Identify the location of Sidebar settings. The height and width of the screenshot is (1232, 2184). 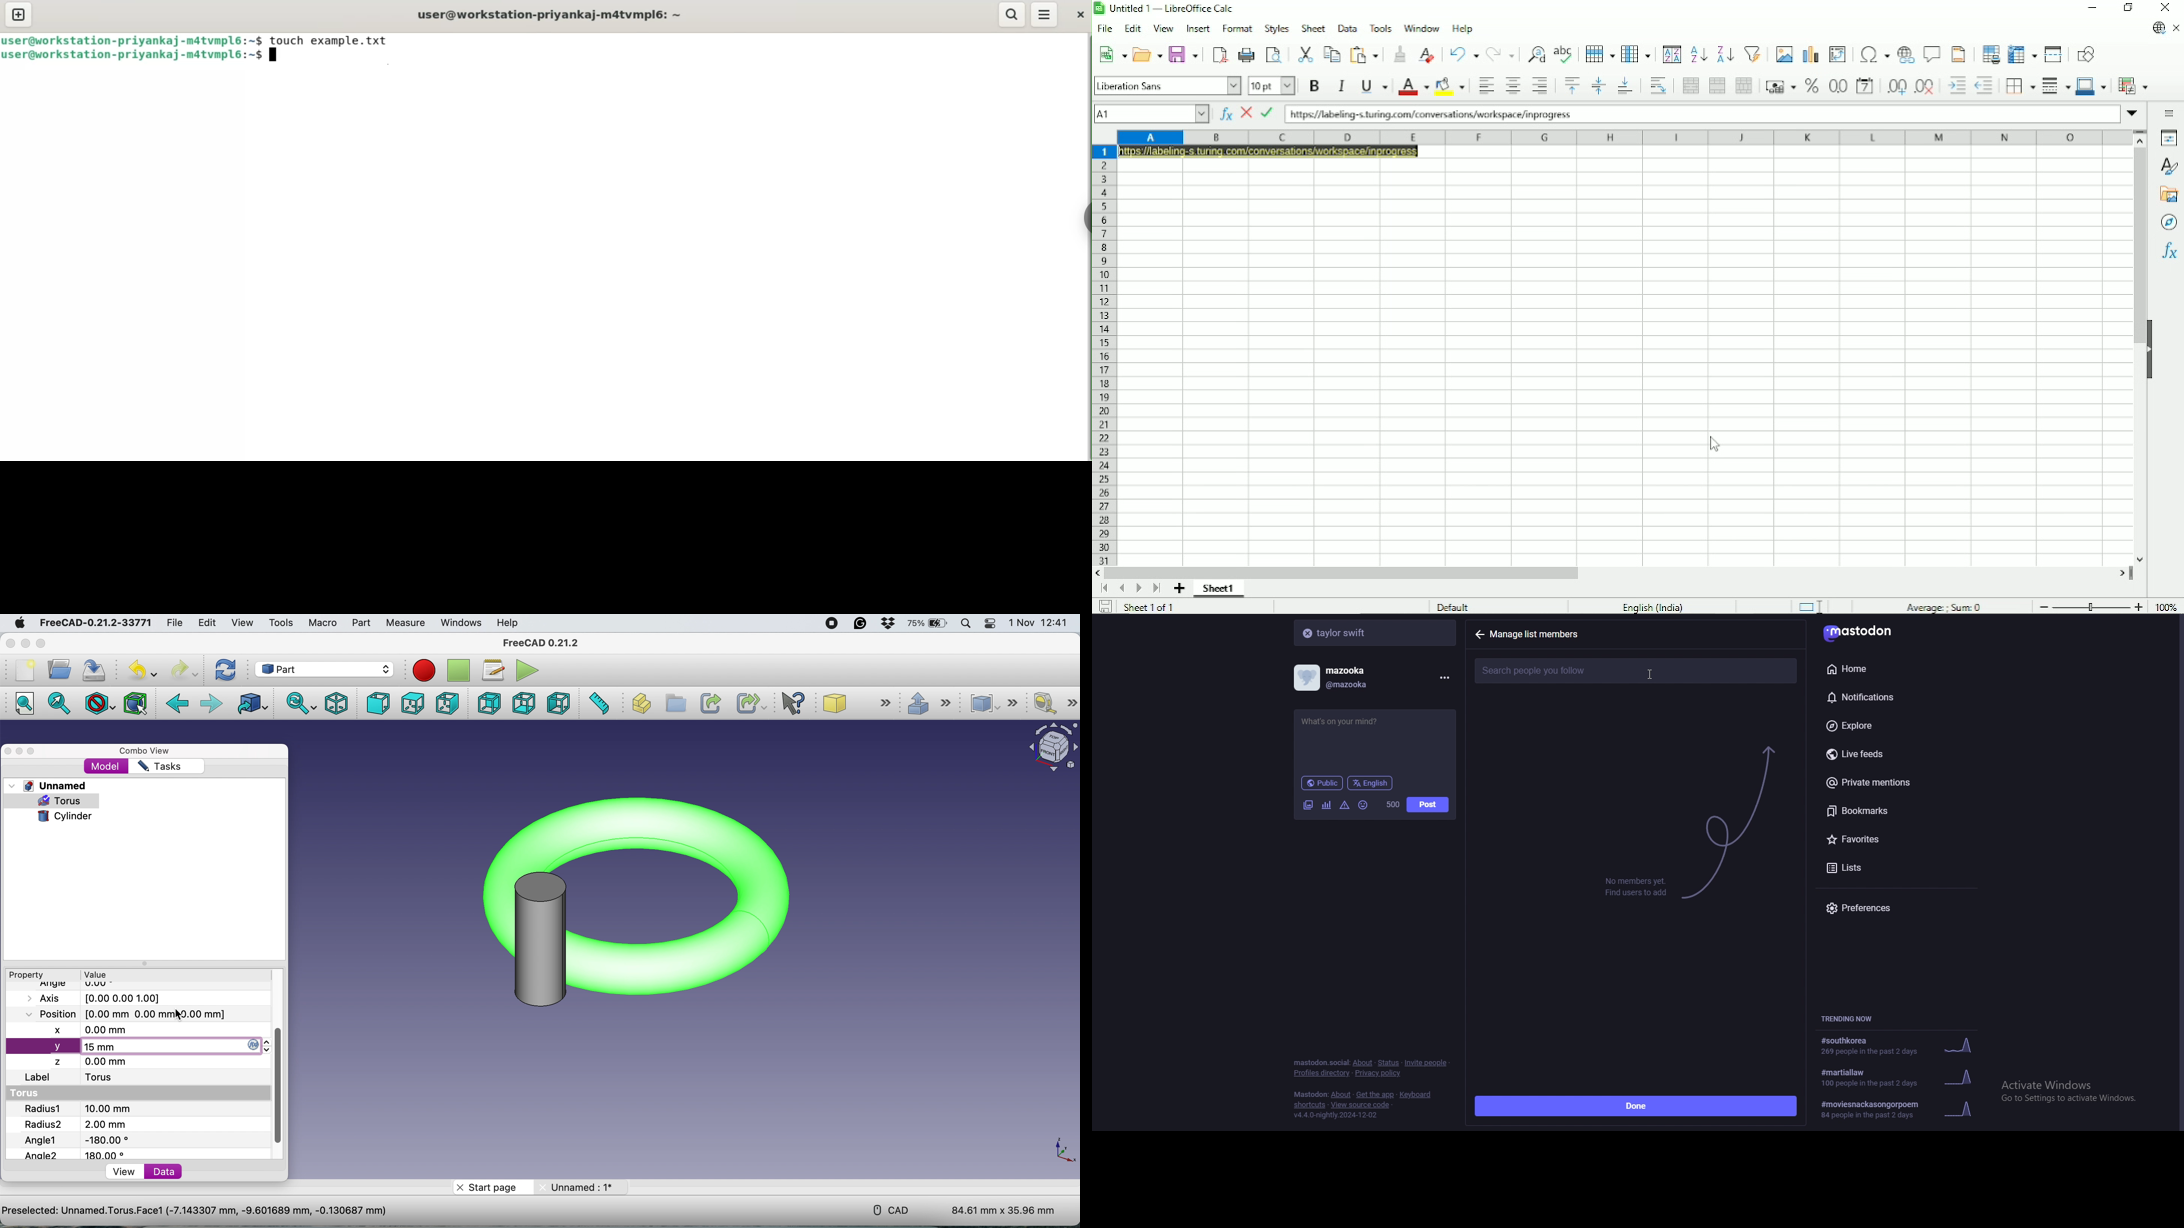
(2170, 114).